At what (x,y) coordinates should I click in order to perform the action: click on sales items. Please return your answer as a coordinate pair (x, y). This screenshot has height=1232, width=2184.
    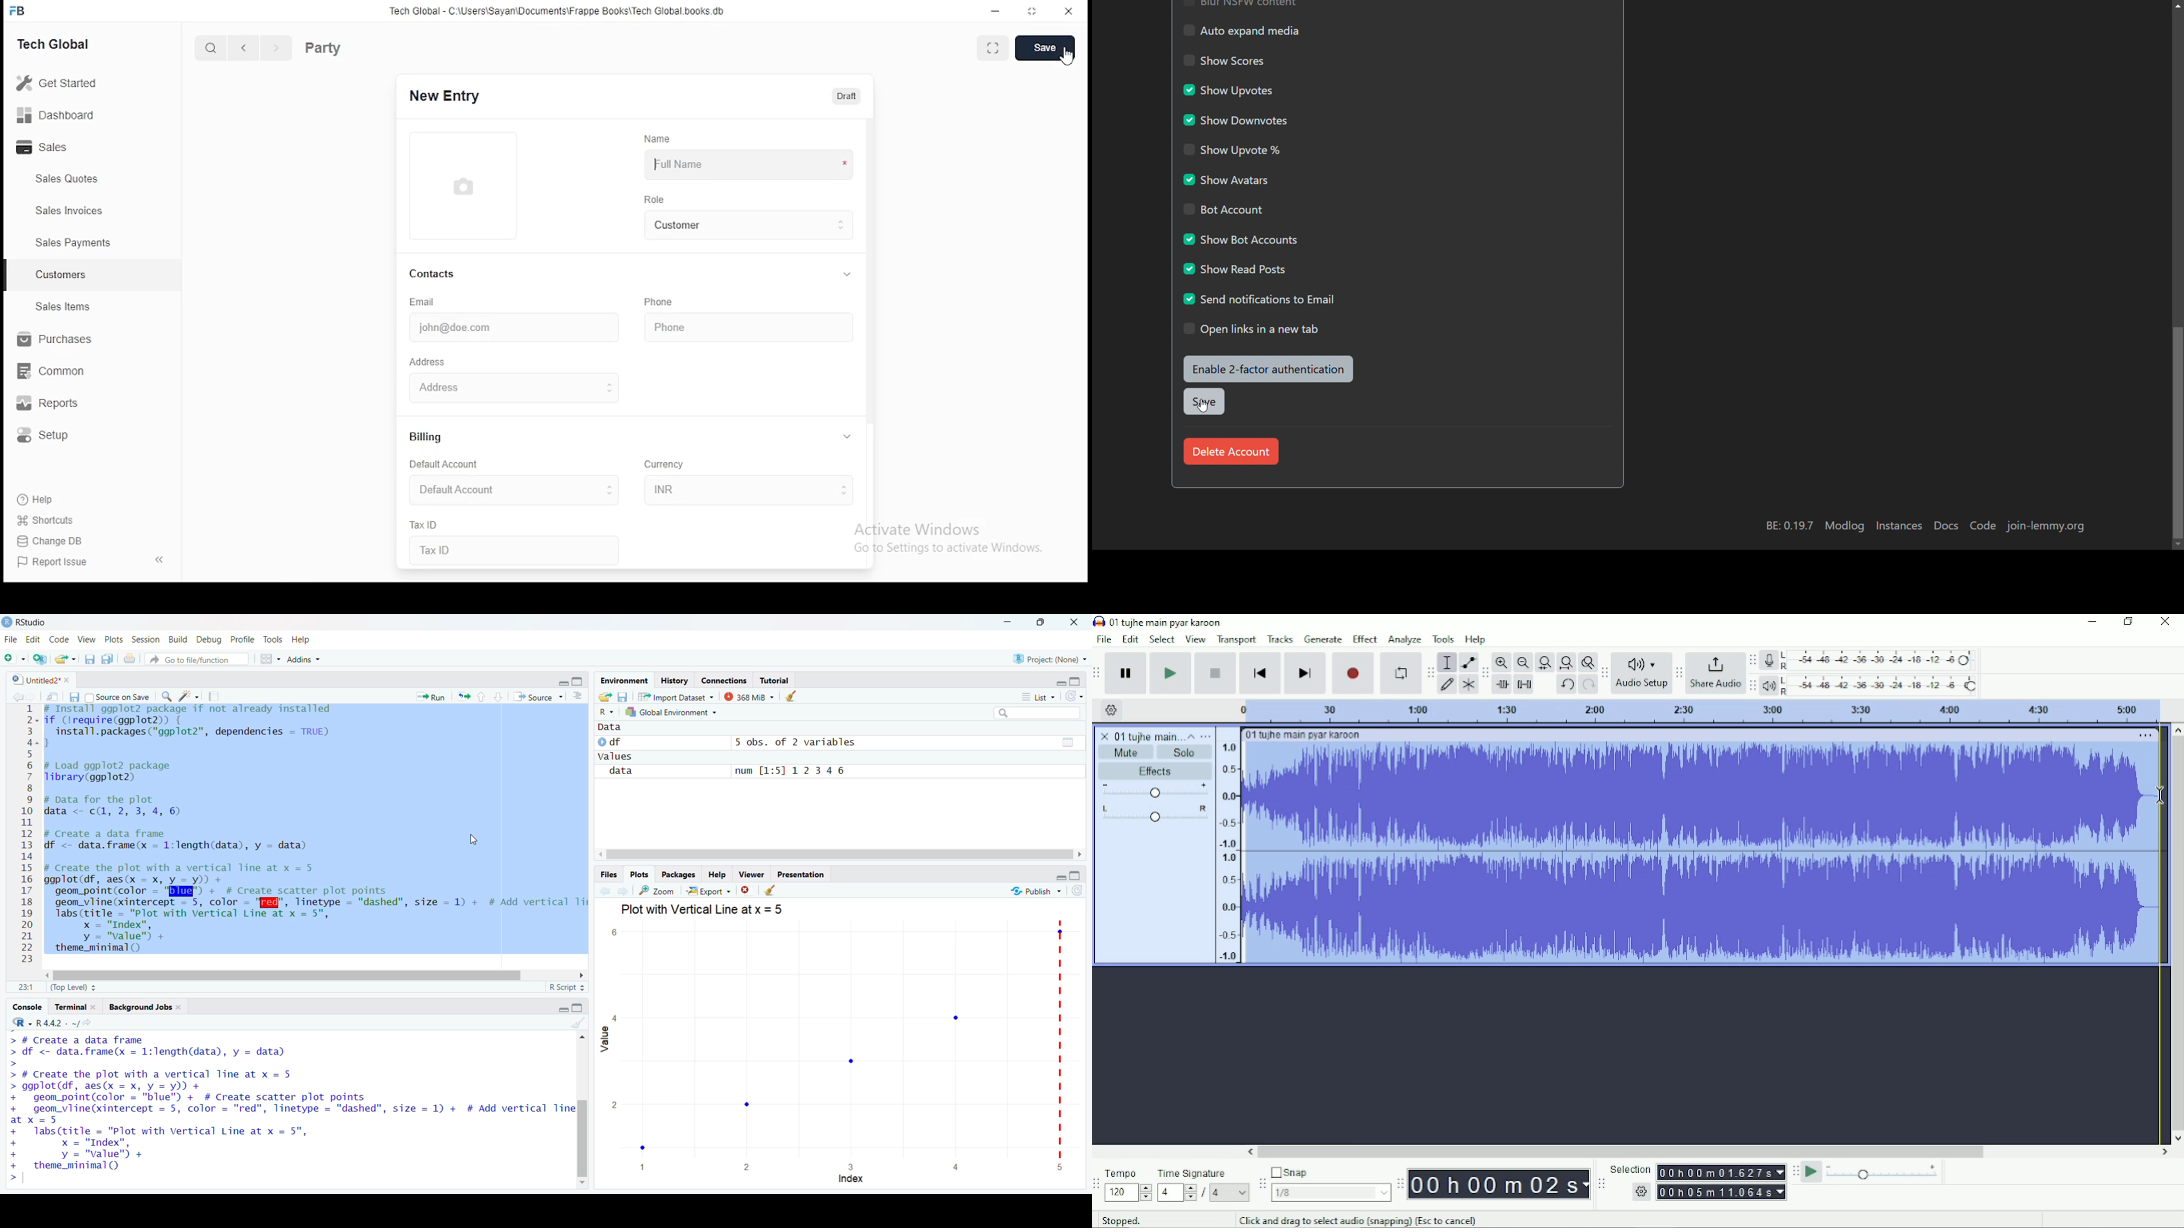
    Looking at the image, I should click on (61, 307).